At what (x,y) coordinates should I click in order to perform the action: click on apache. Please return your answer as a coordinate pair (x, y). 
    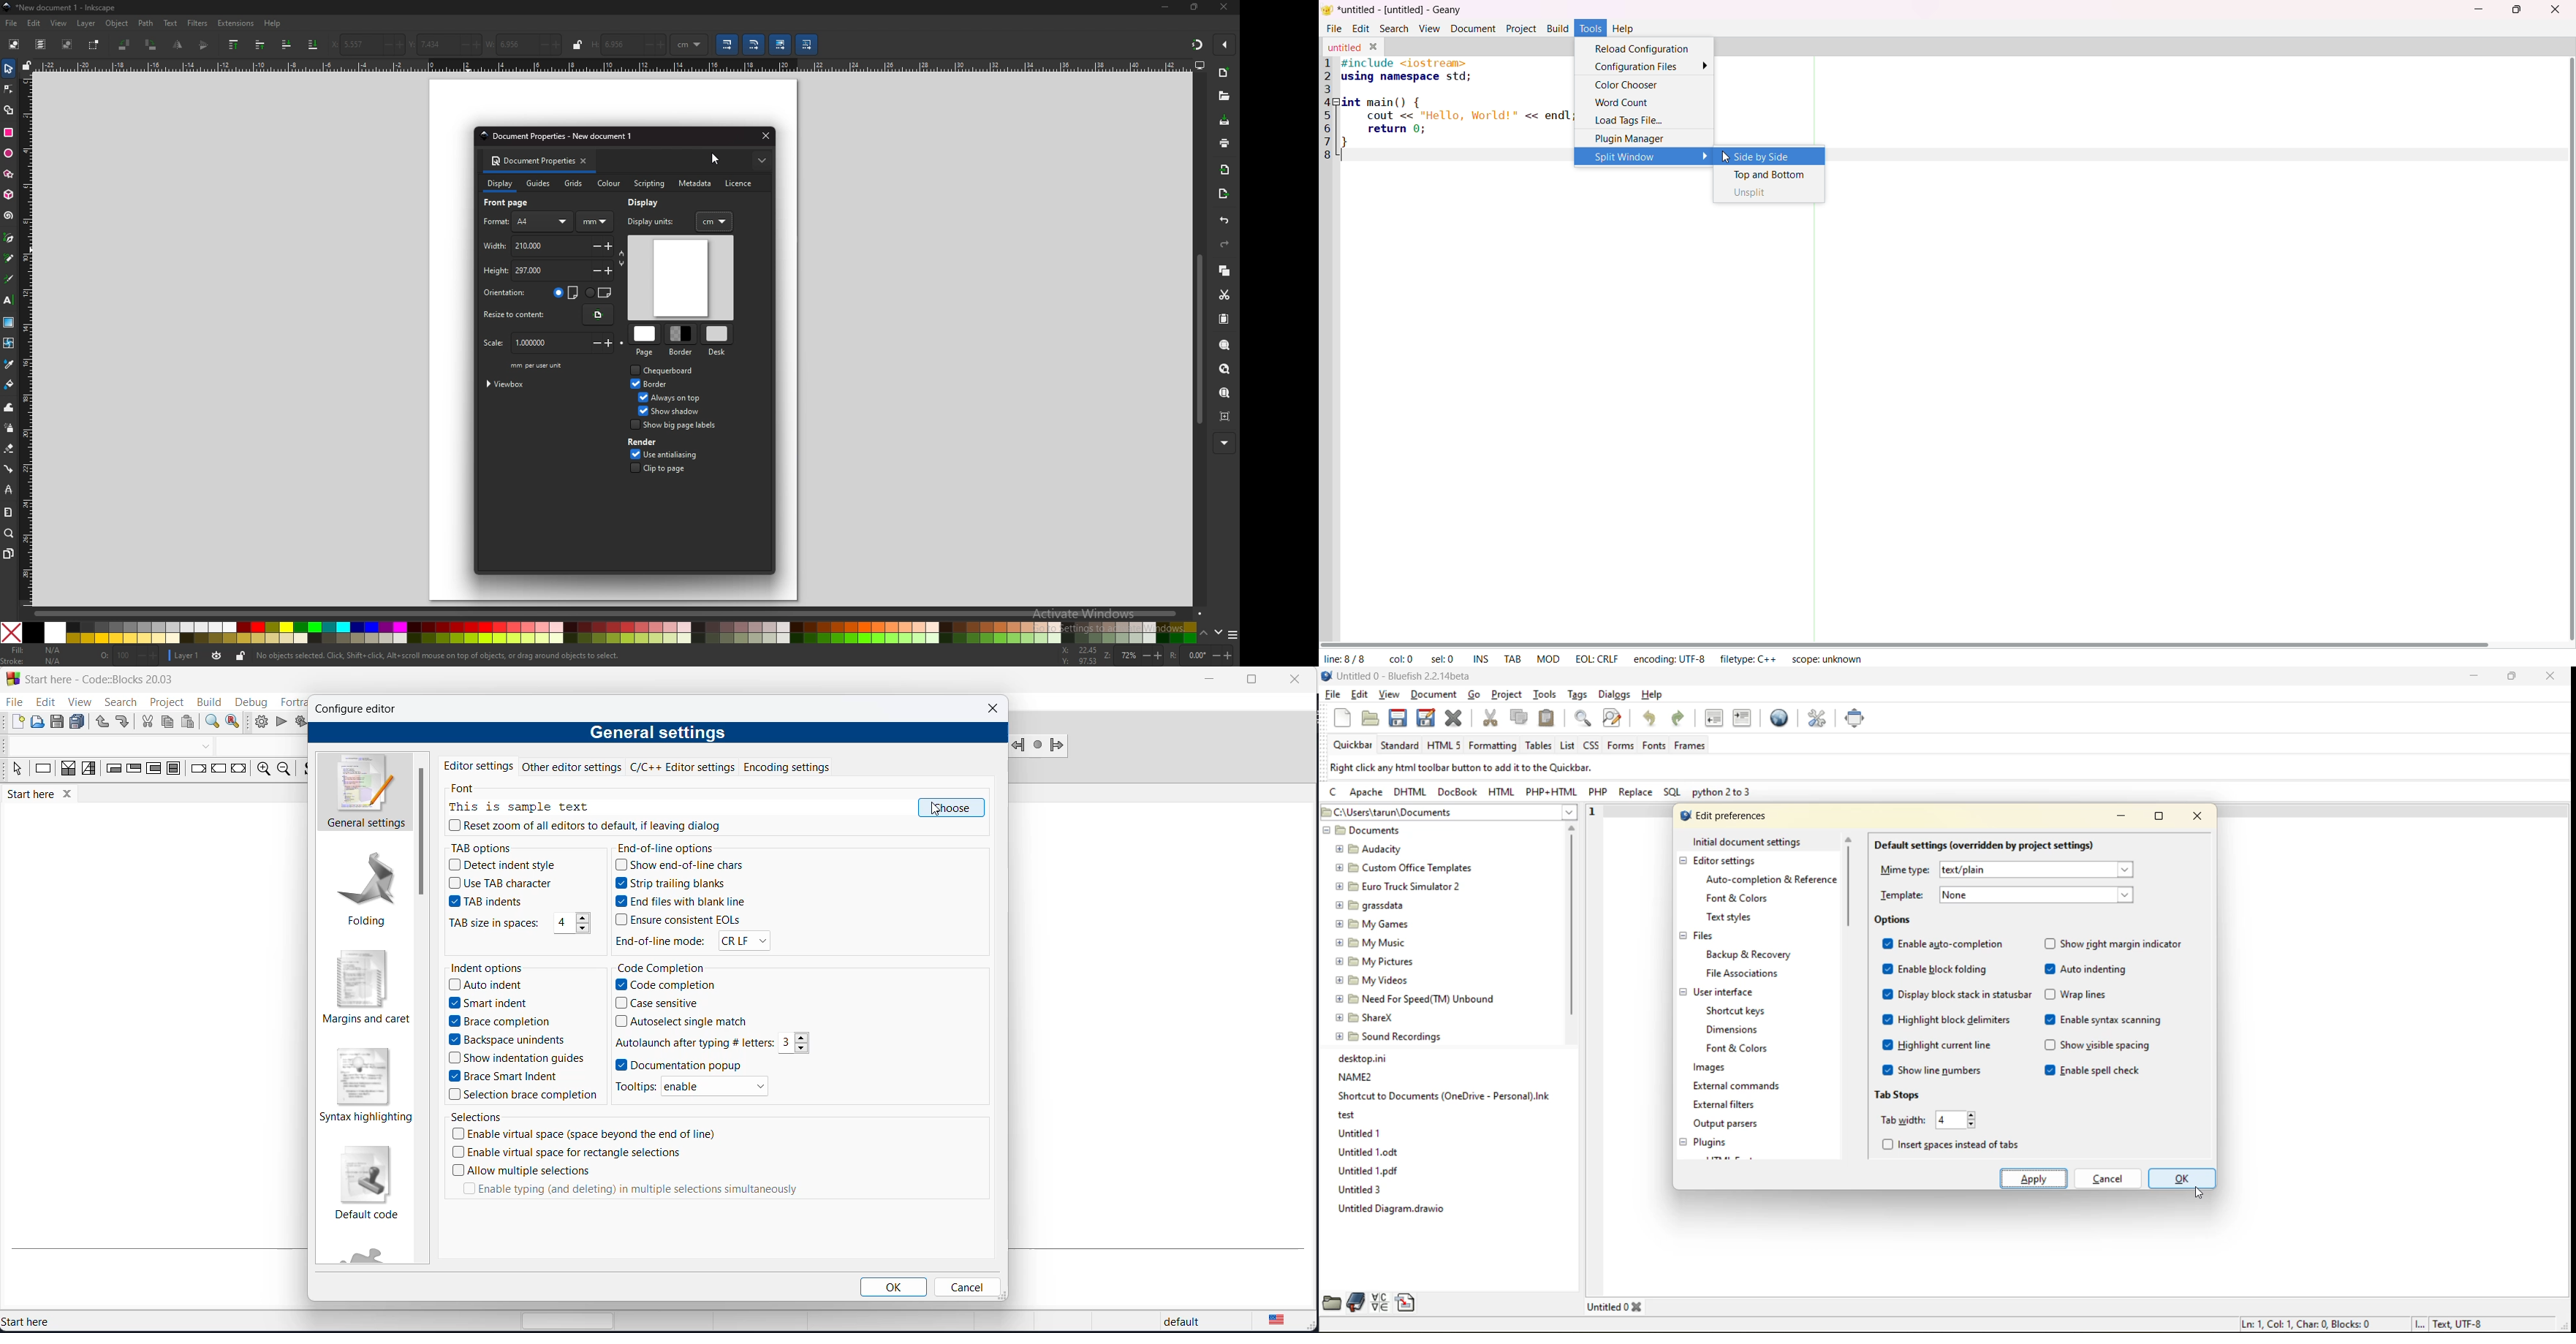
    Looking at the image, I should click on (1366, 794).